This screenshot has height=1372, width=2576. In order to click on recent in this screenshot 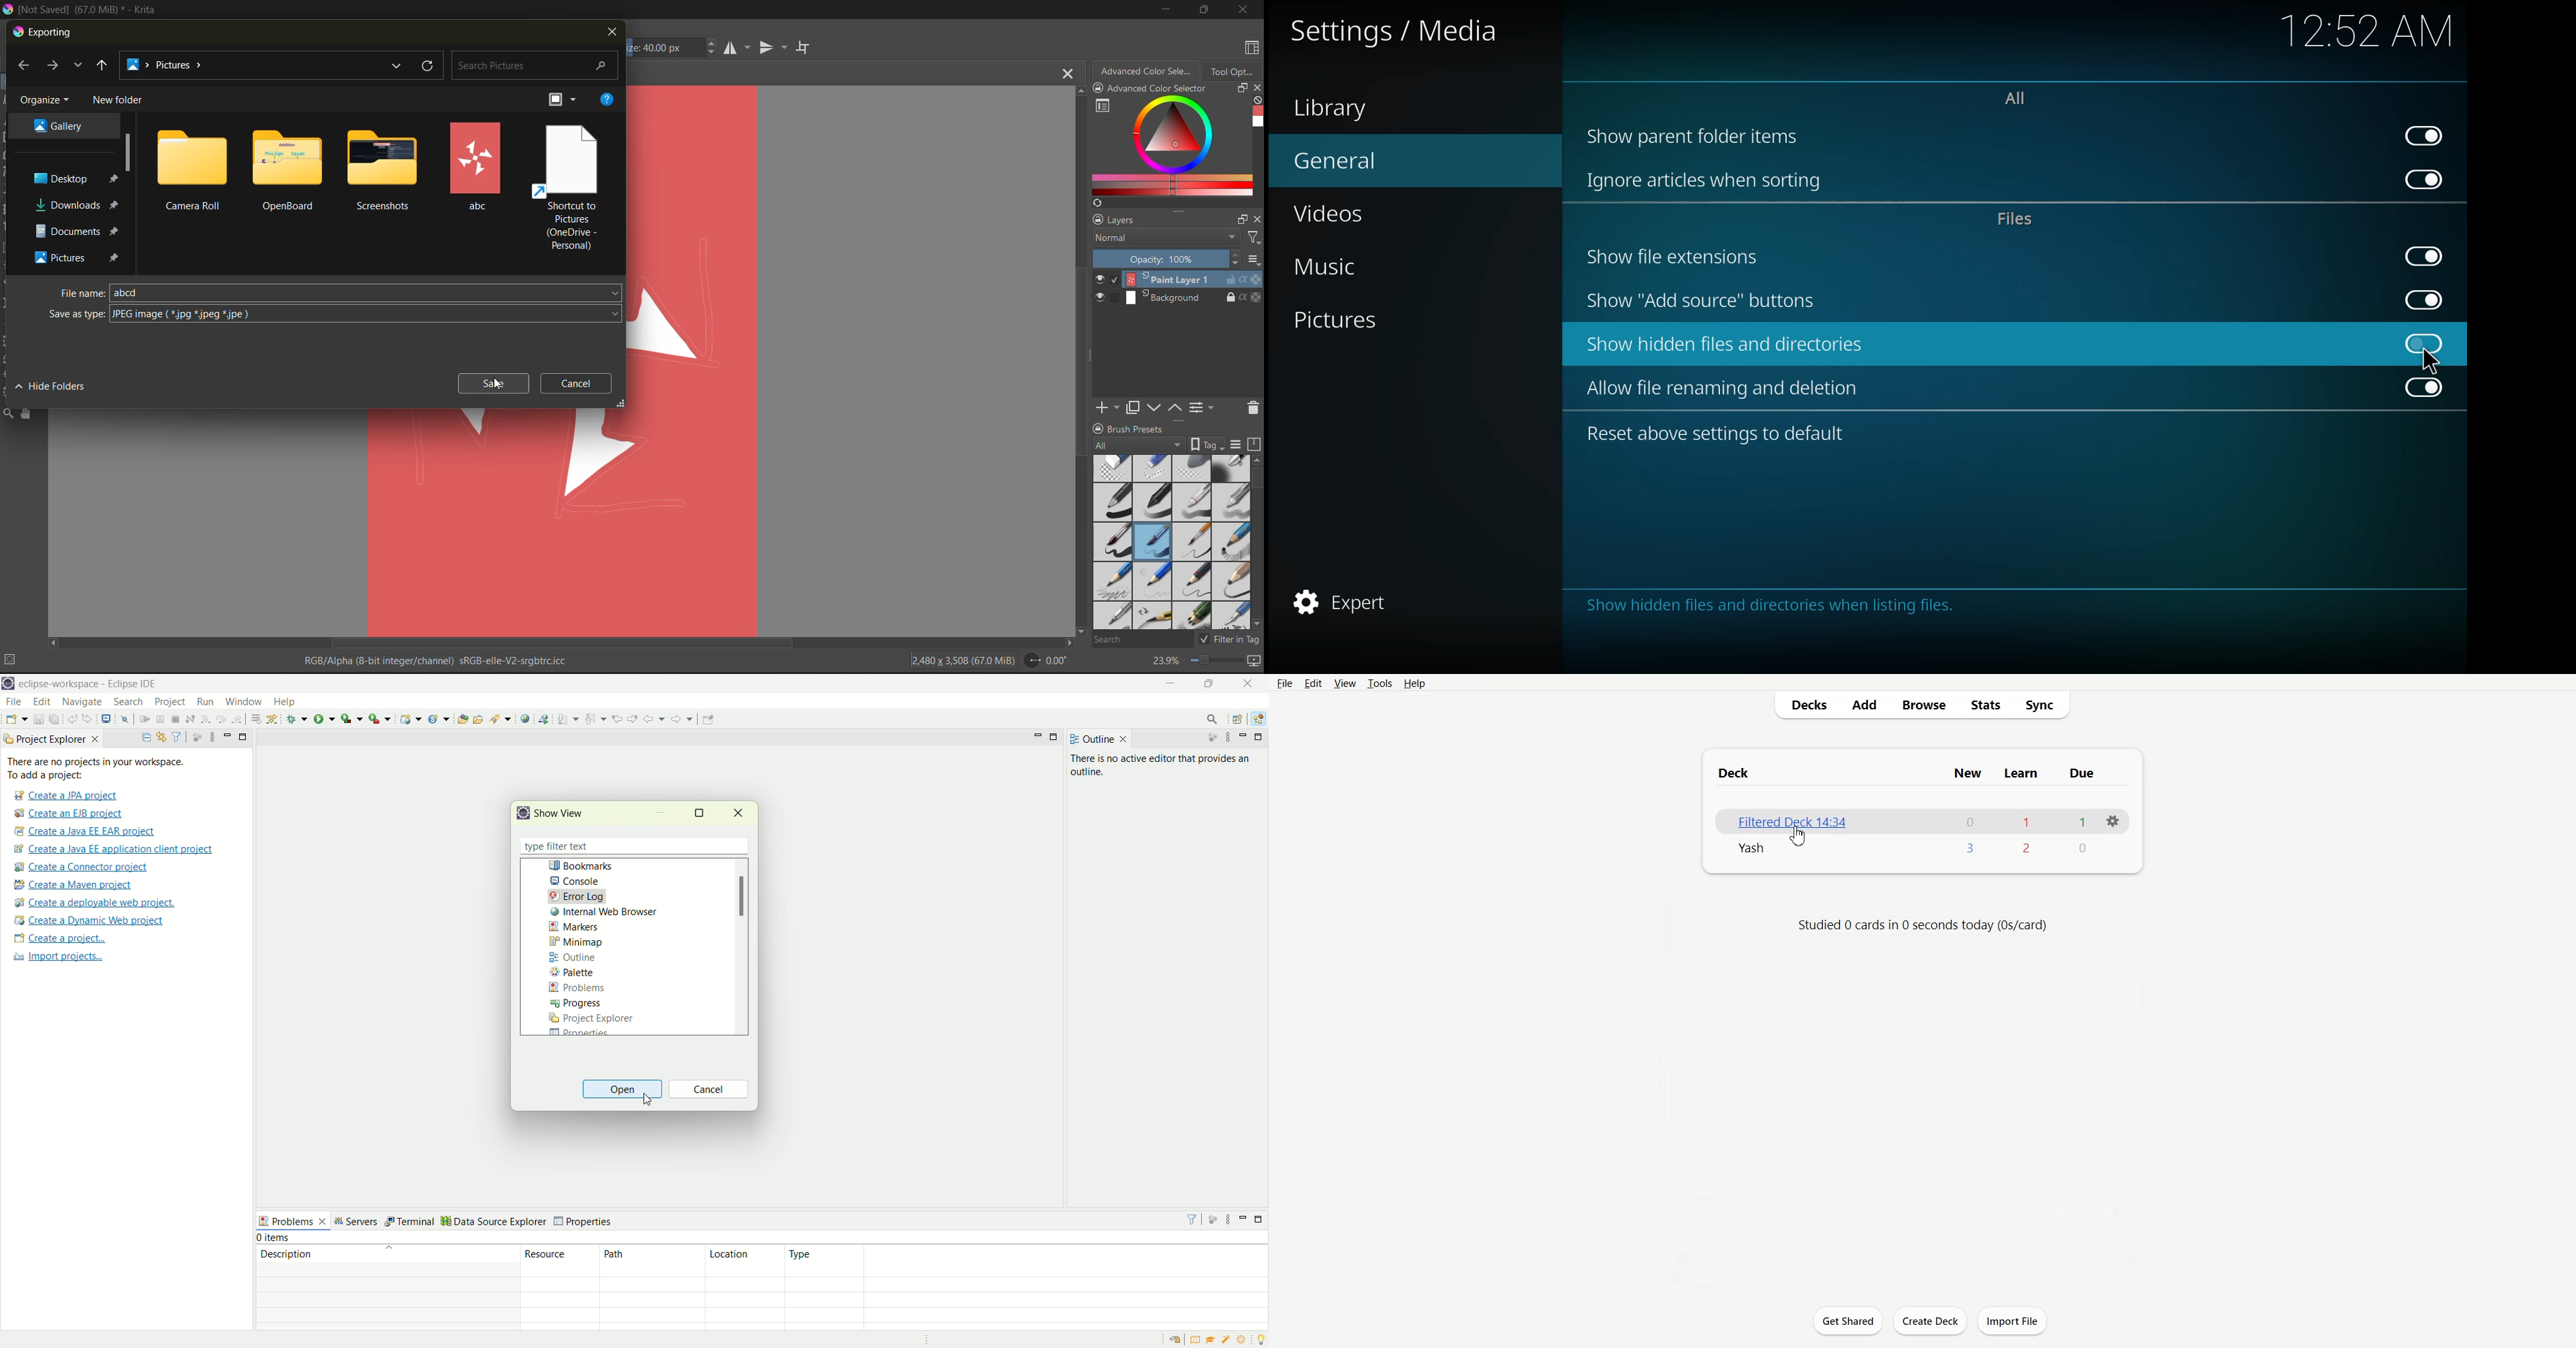, I will do `click(400, 66)`.